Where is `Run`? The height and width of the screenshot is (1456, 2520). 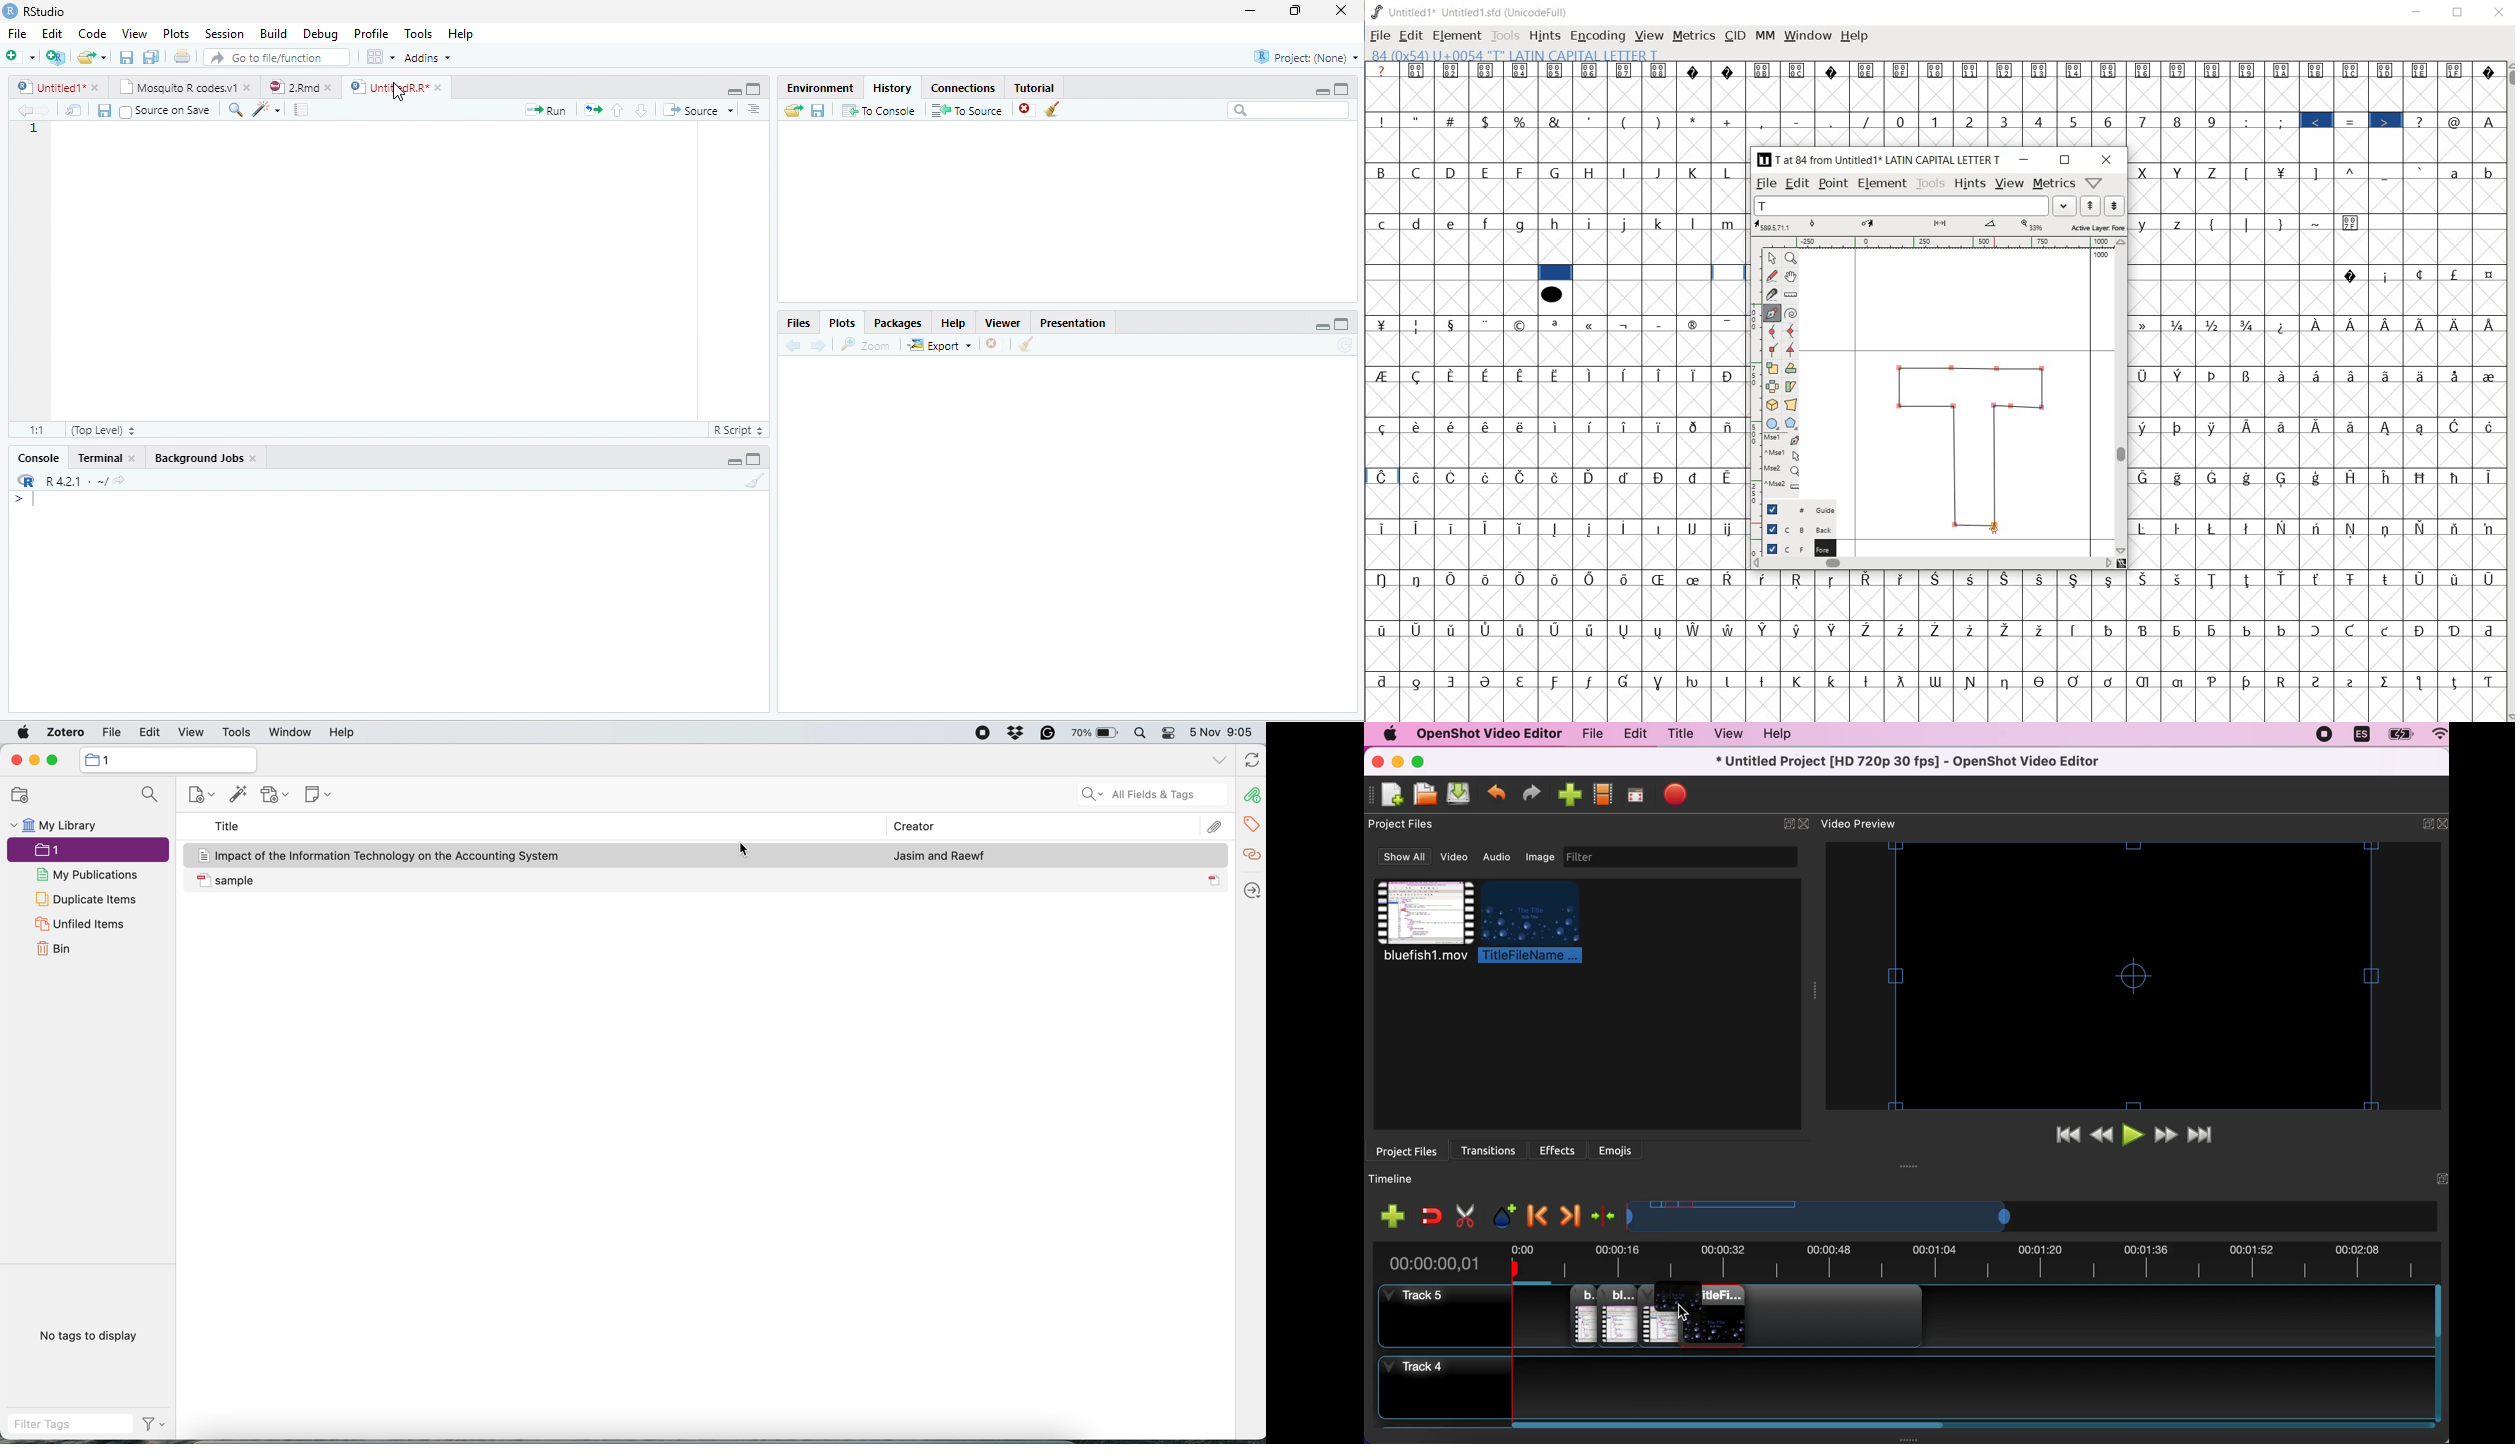 Run is located at coordinates (546, 110).